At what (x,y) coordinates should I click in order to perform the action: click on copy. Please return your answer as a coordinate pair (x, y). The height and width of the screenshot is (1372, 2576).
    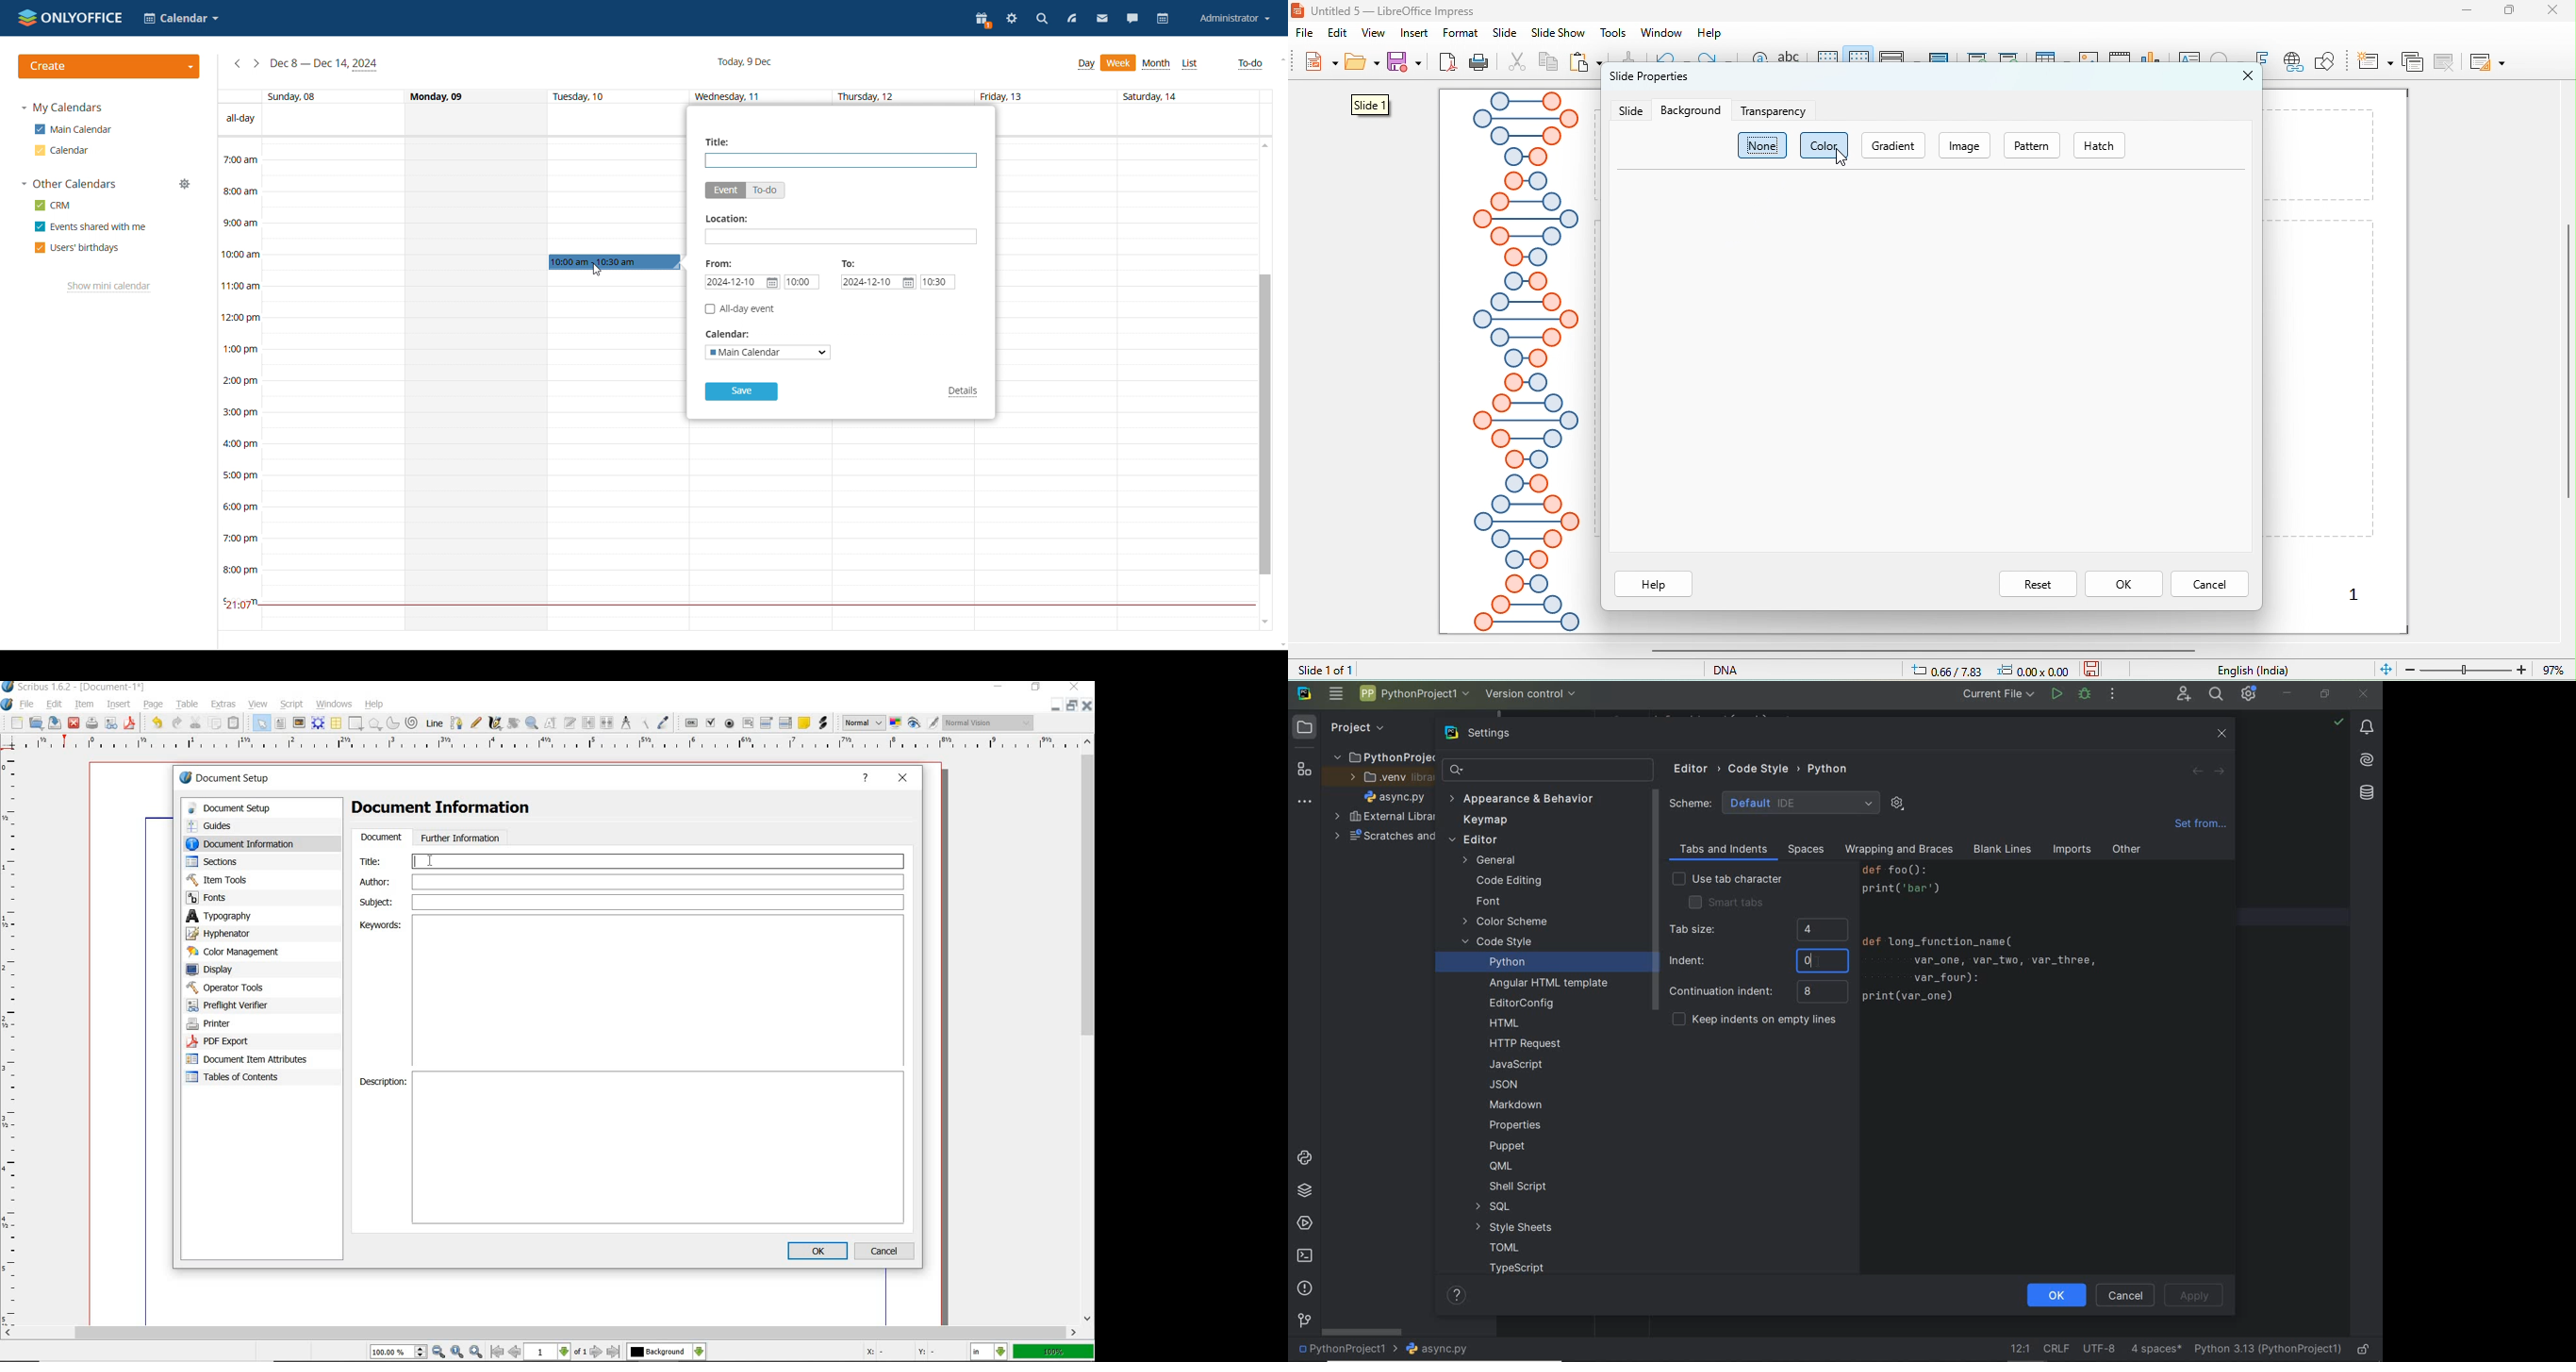
    Looking at the image, I should click on (215, 723).